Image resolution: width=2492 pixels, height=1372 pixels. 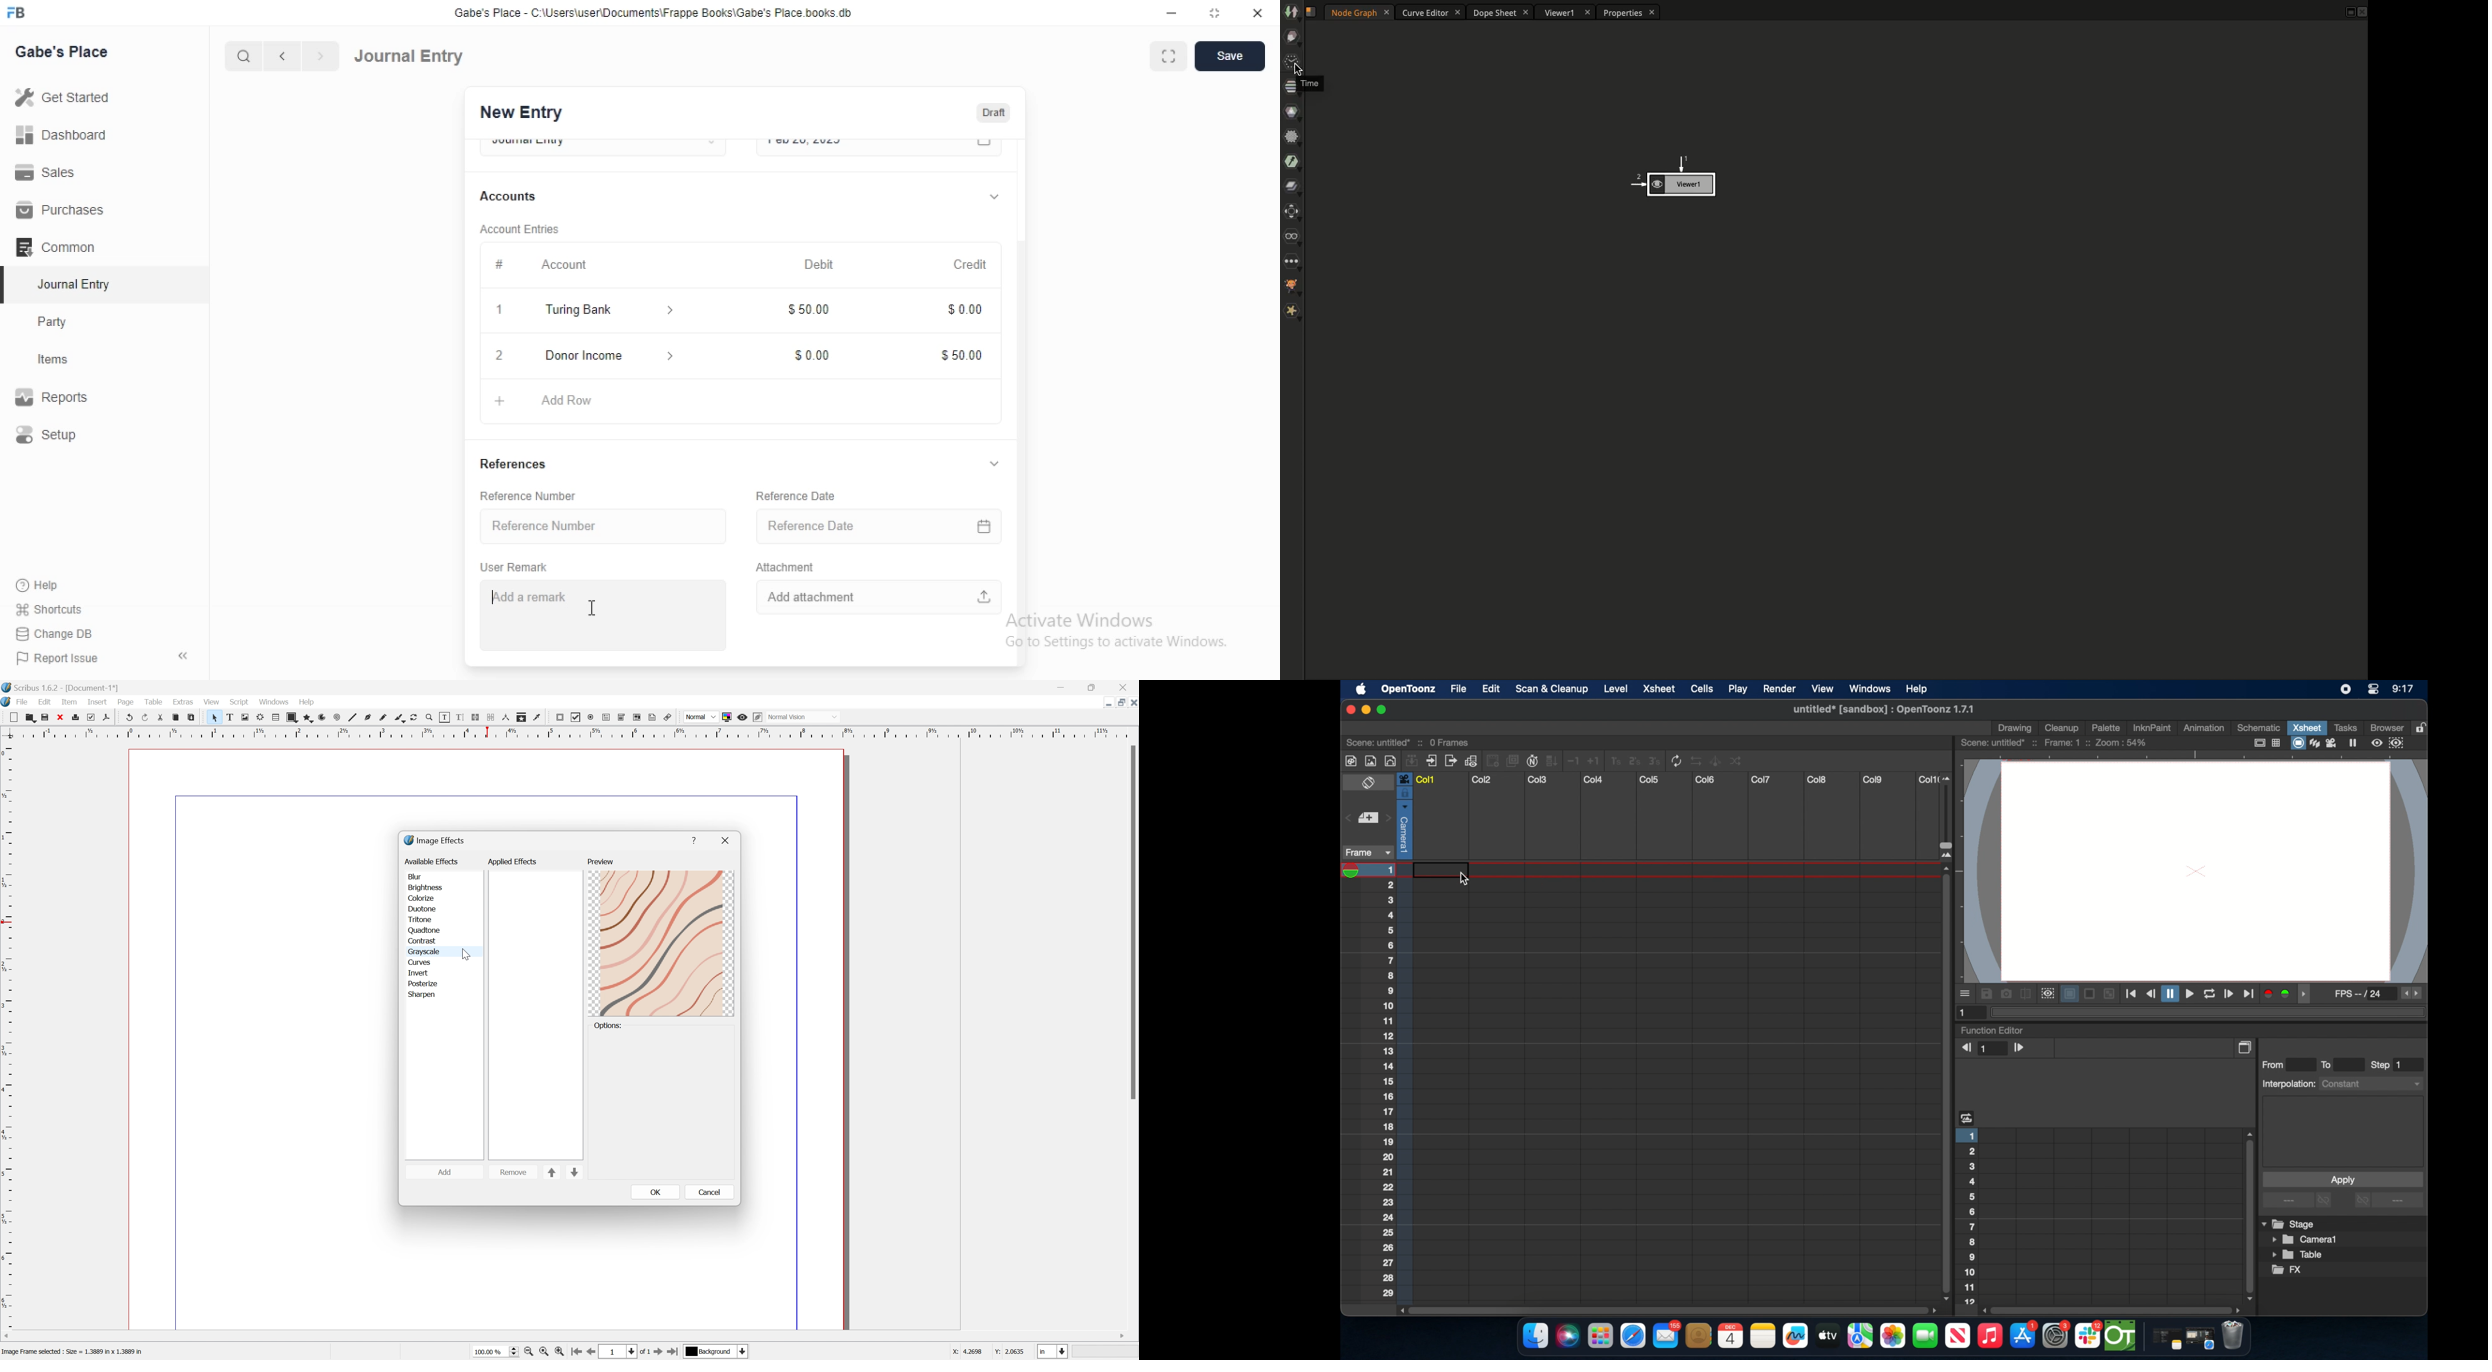 What do you see at coordinates (178, 717) in the screenshot?
I see `Copy` at bounding box center [178, 717].